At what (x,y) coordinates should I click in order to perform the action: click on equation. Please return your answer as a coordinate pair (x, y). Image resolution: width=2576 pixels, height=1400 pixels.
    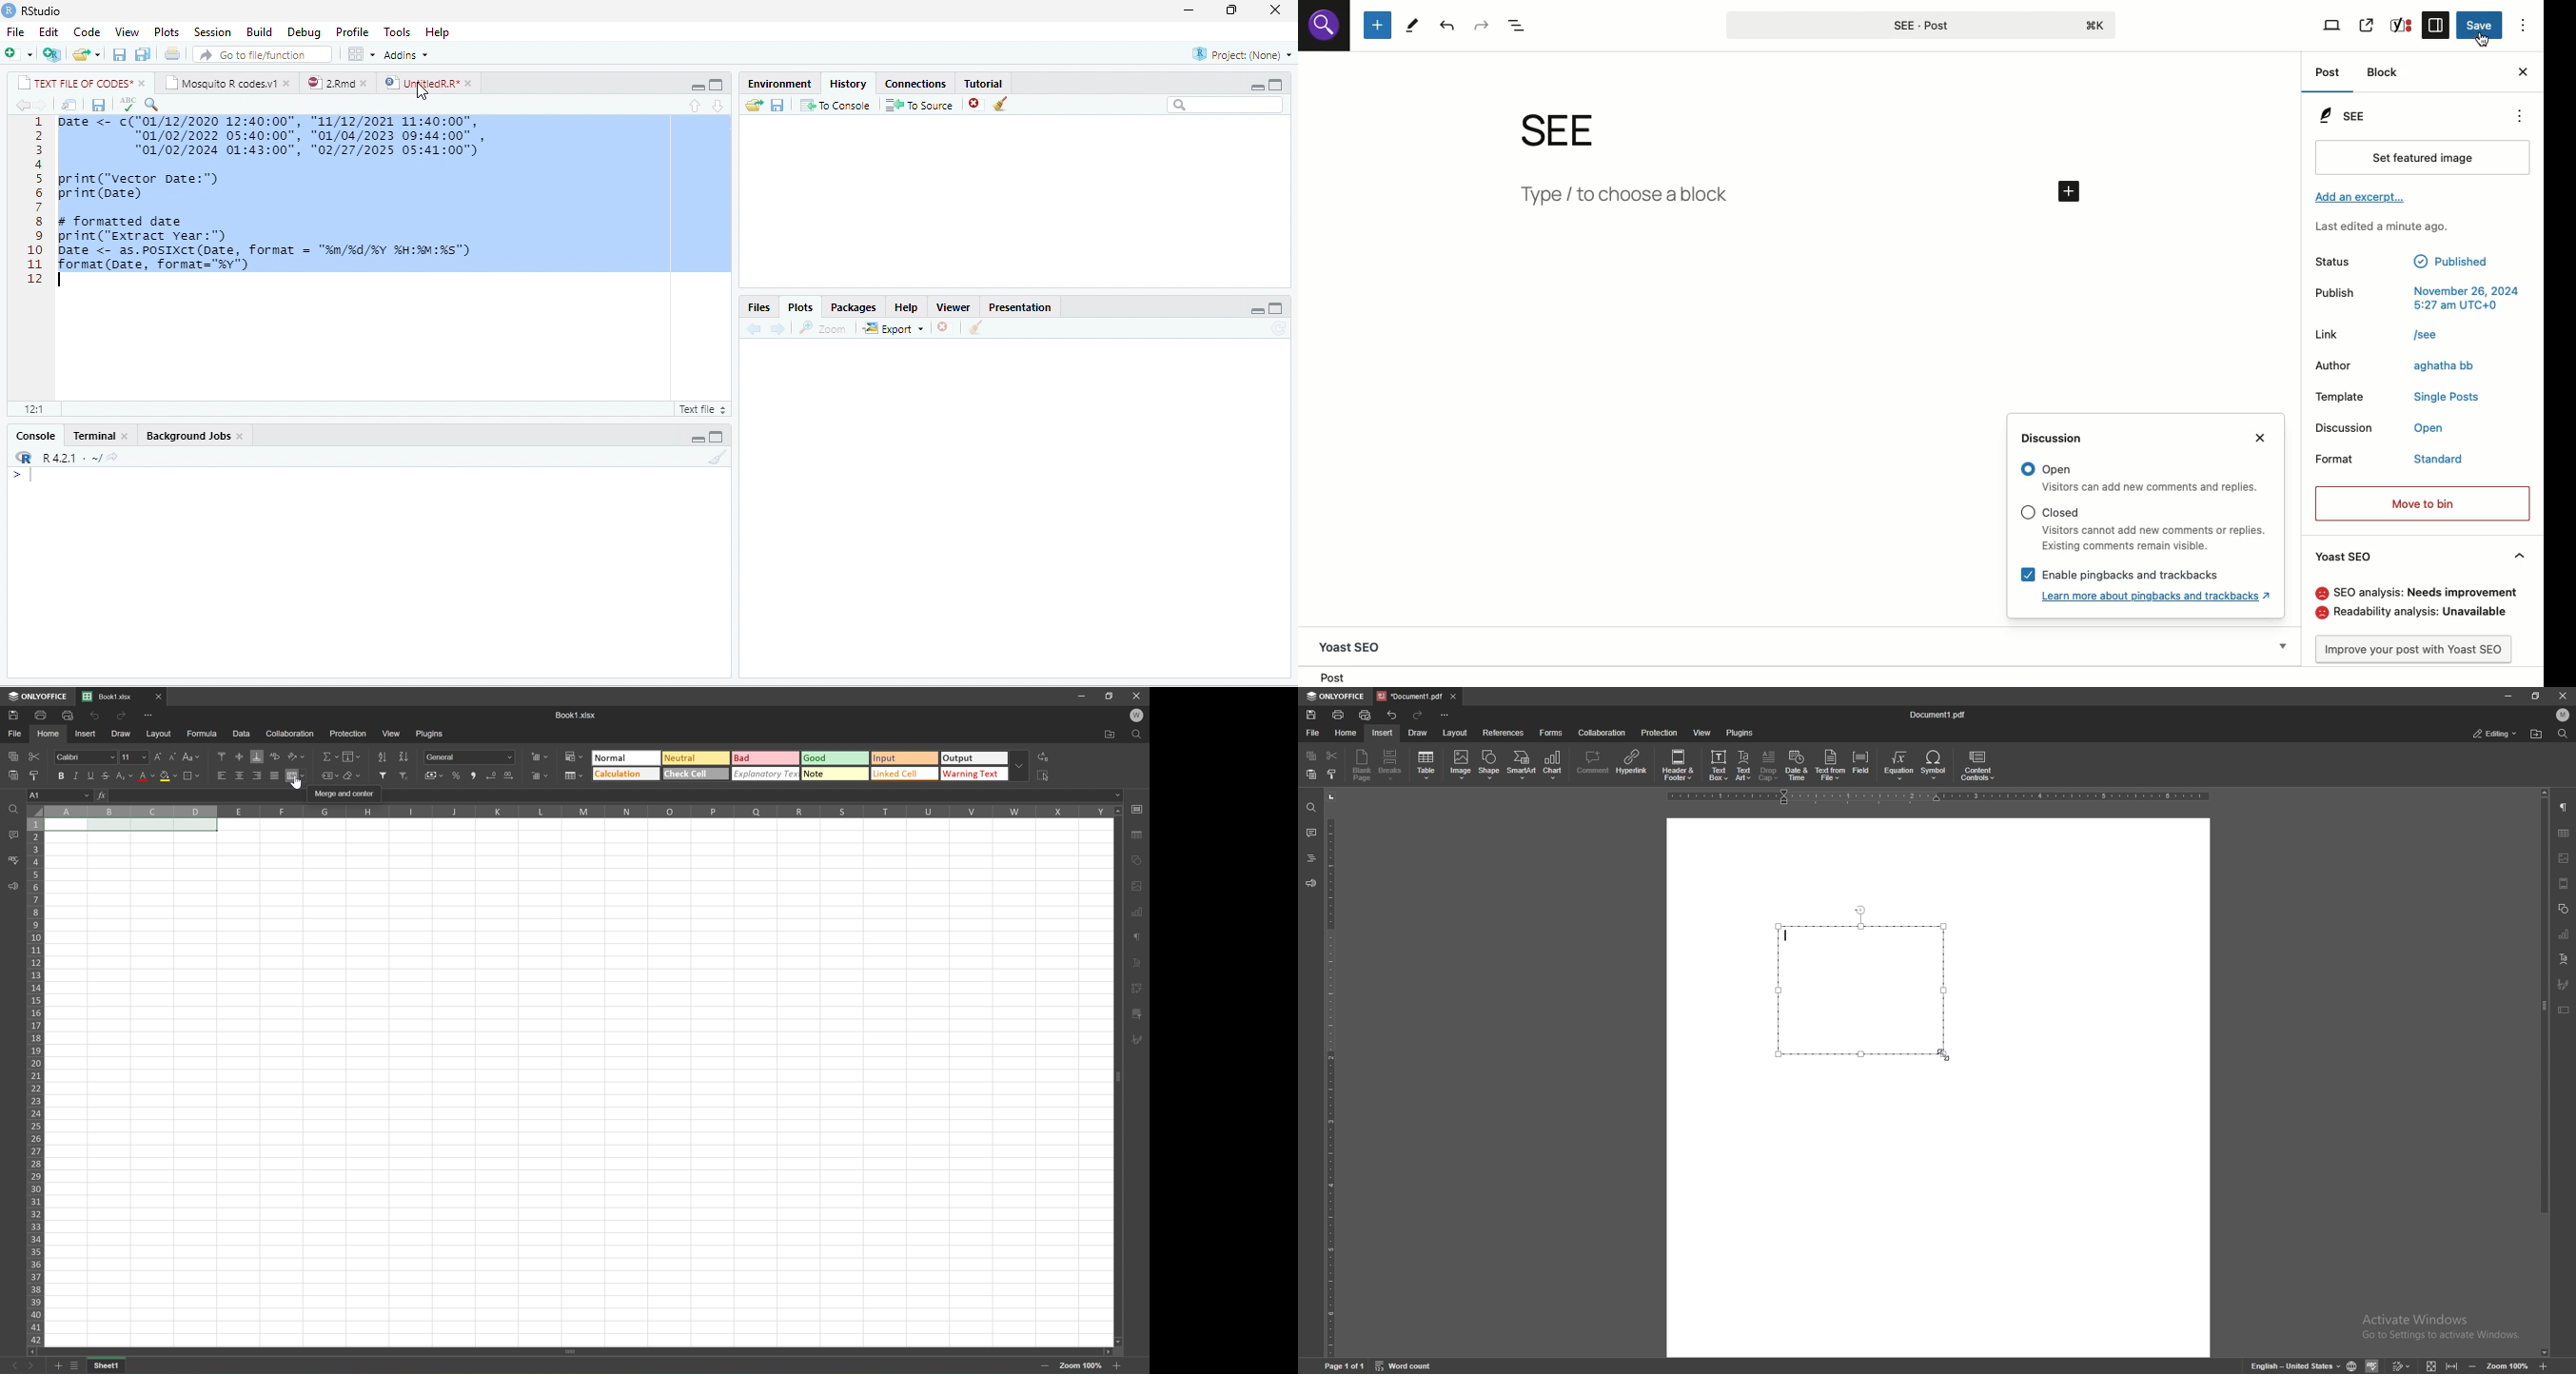
    Looking at the image, I should click on (1900, 766).